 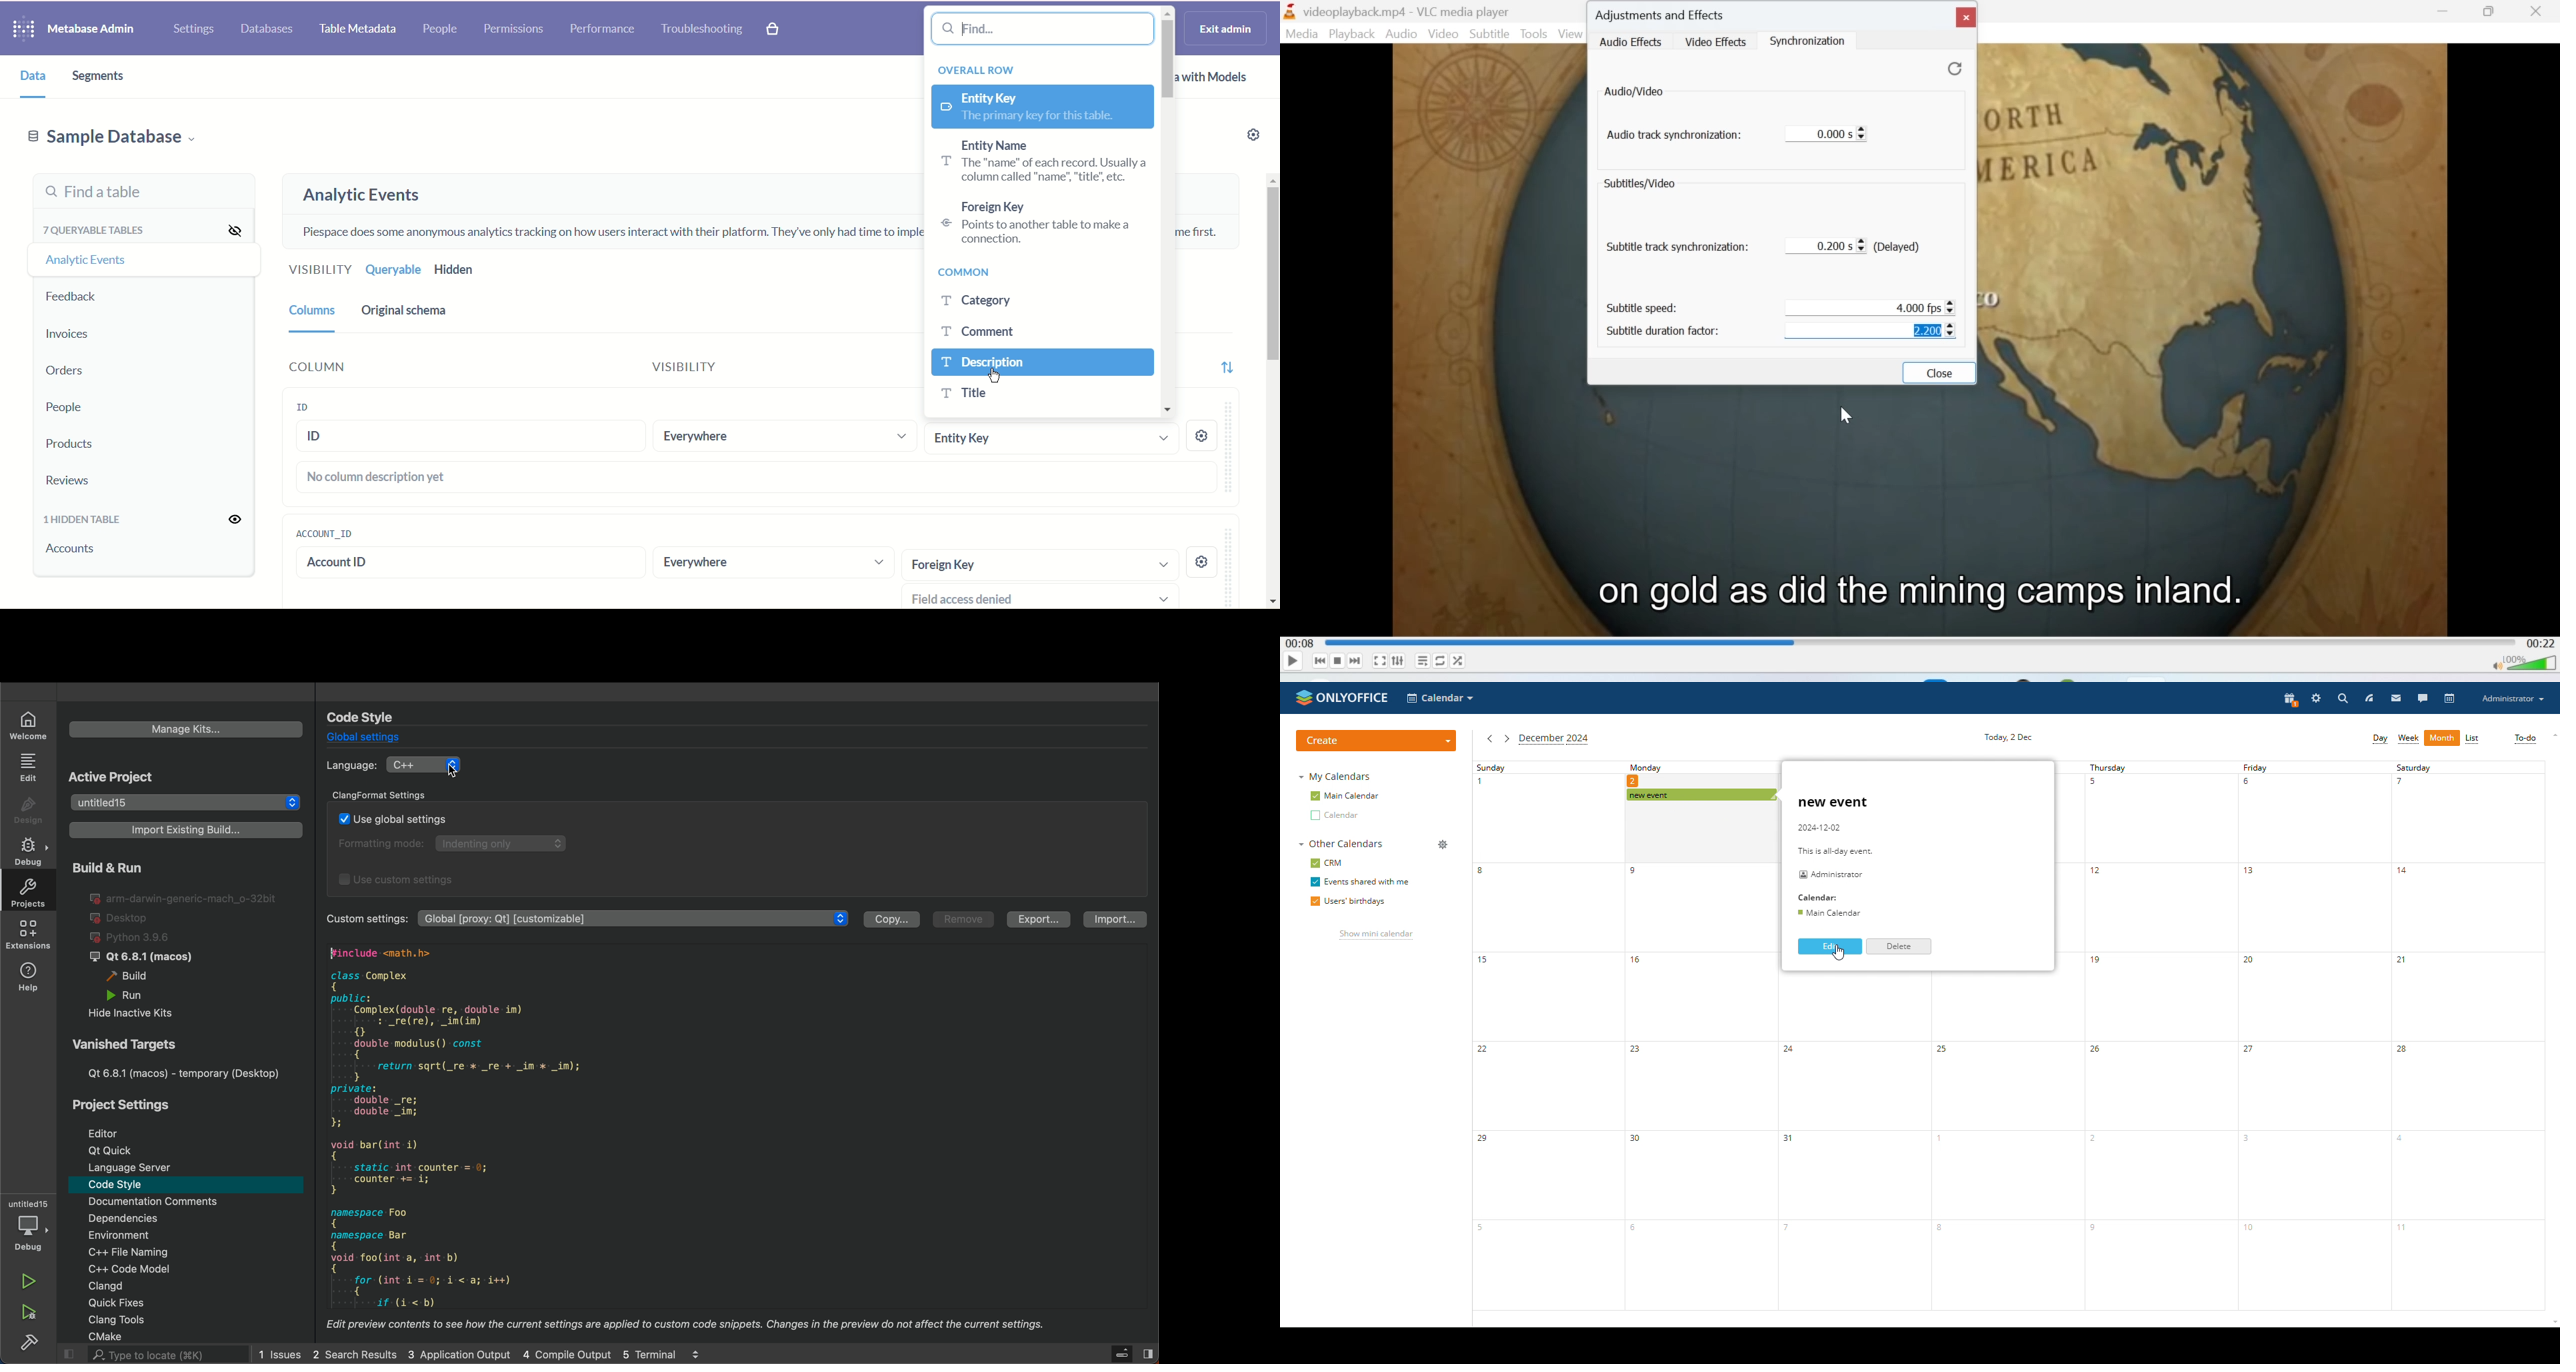 What do you see at coordinates (186, 729) in the screenshot?
I see `manage kit` at bounding box center [186, 729].